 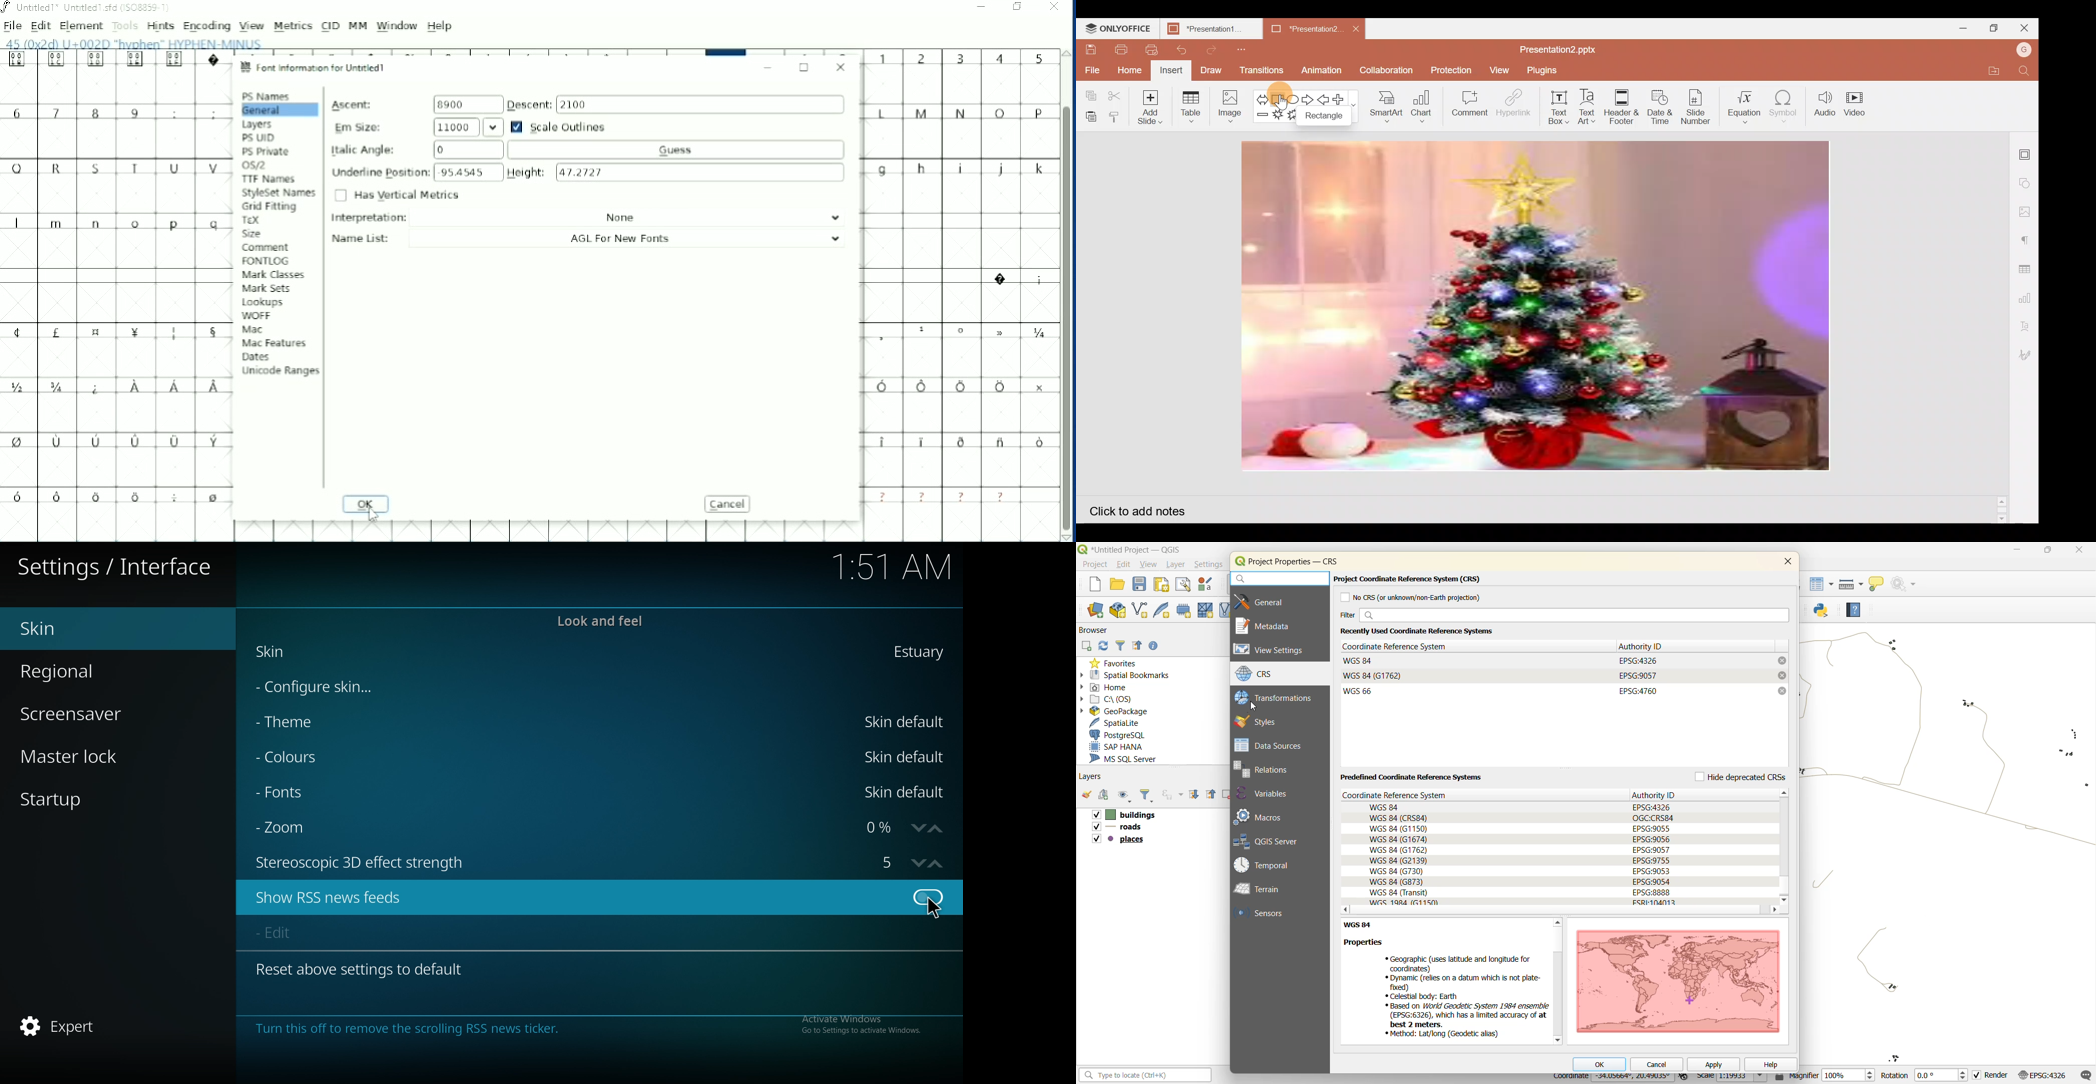 What do you see at coordinates (1123, 815) in the screenshot?
I see `buildings` at bounding box center [1123, 815].